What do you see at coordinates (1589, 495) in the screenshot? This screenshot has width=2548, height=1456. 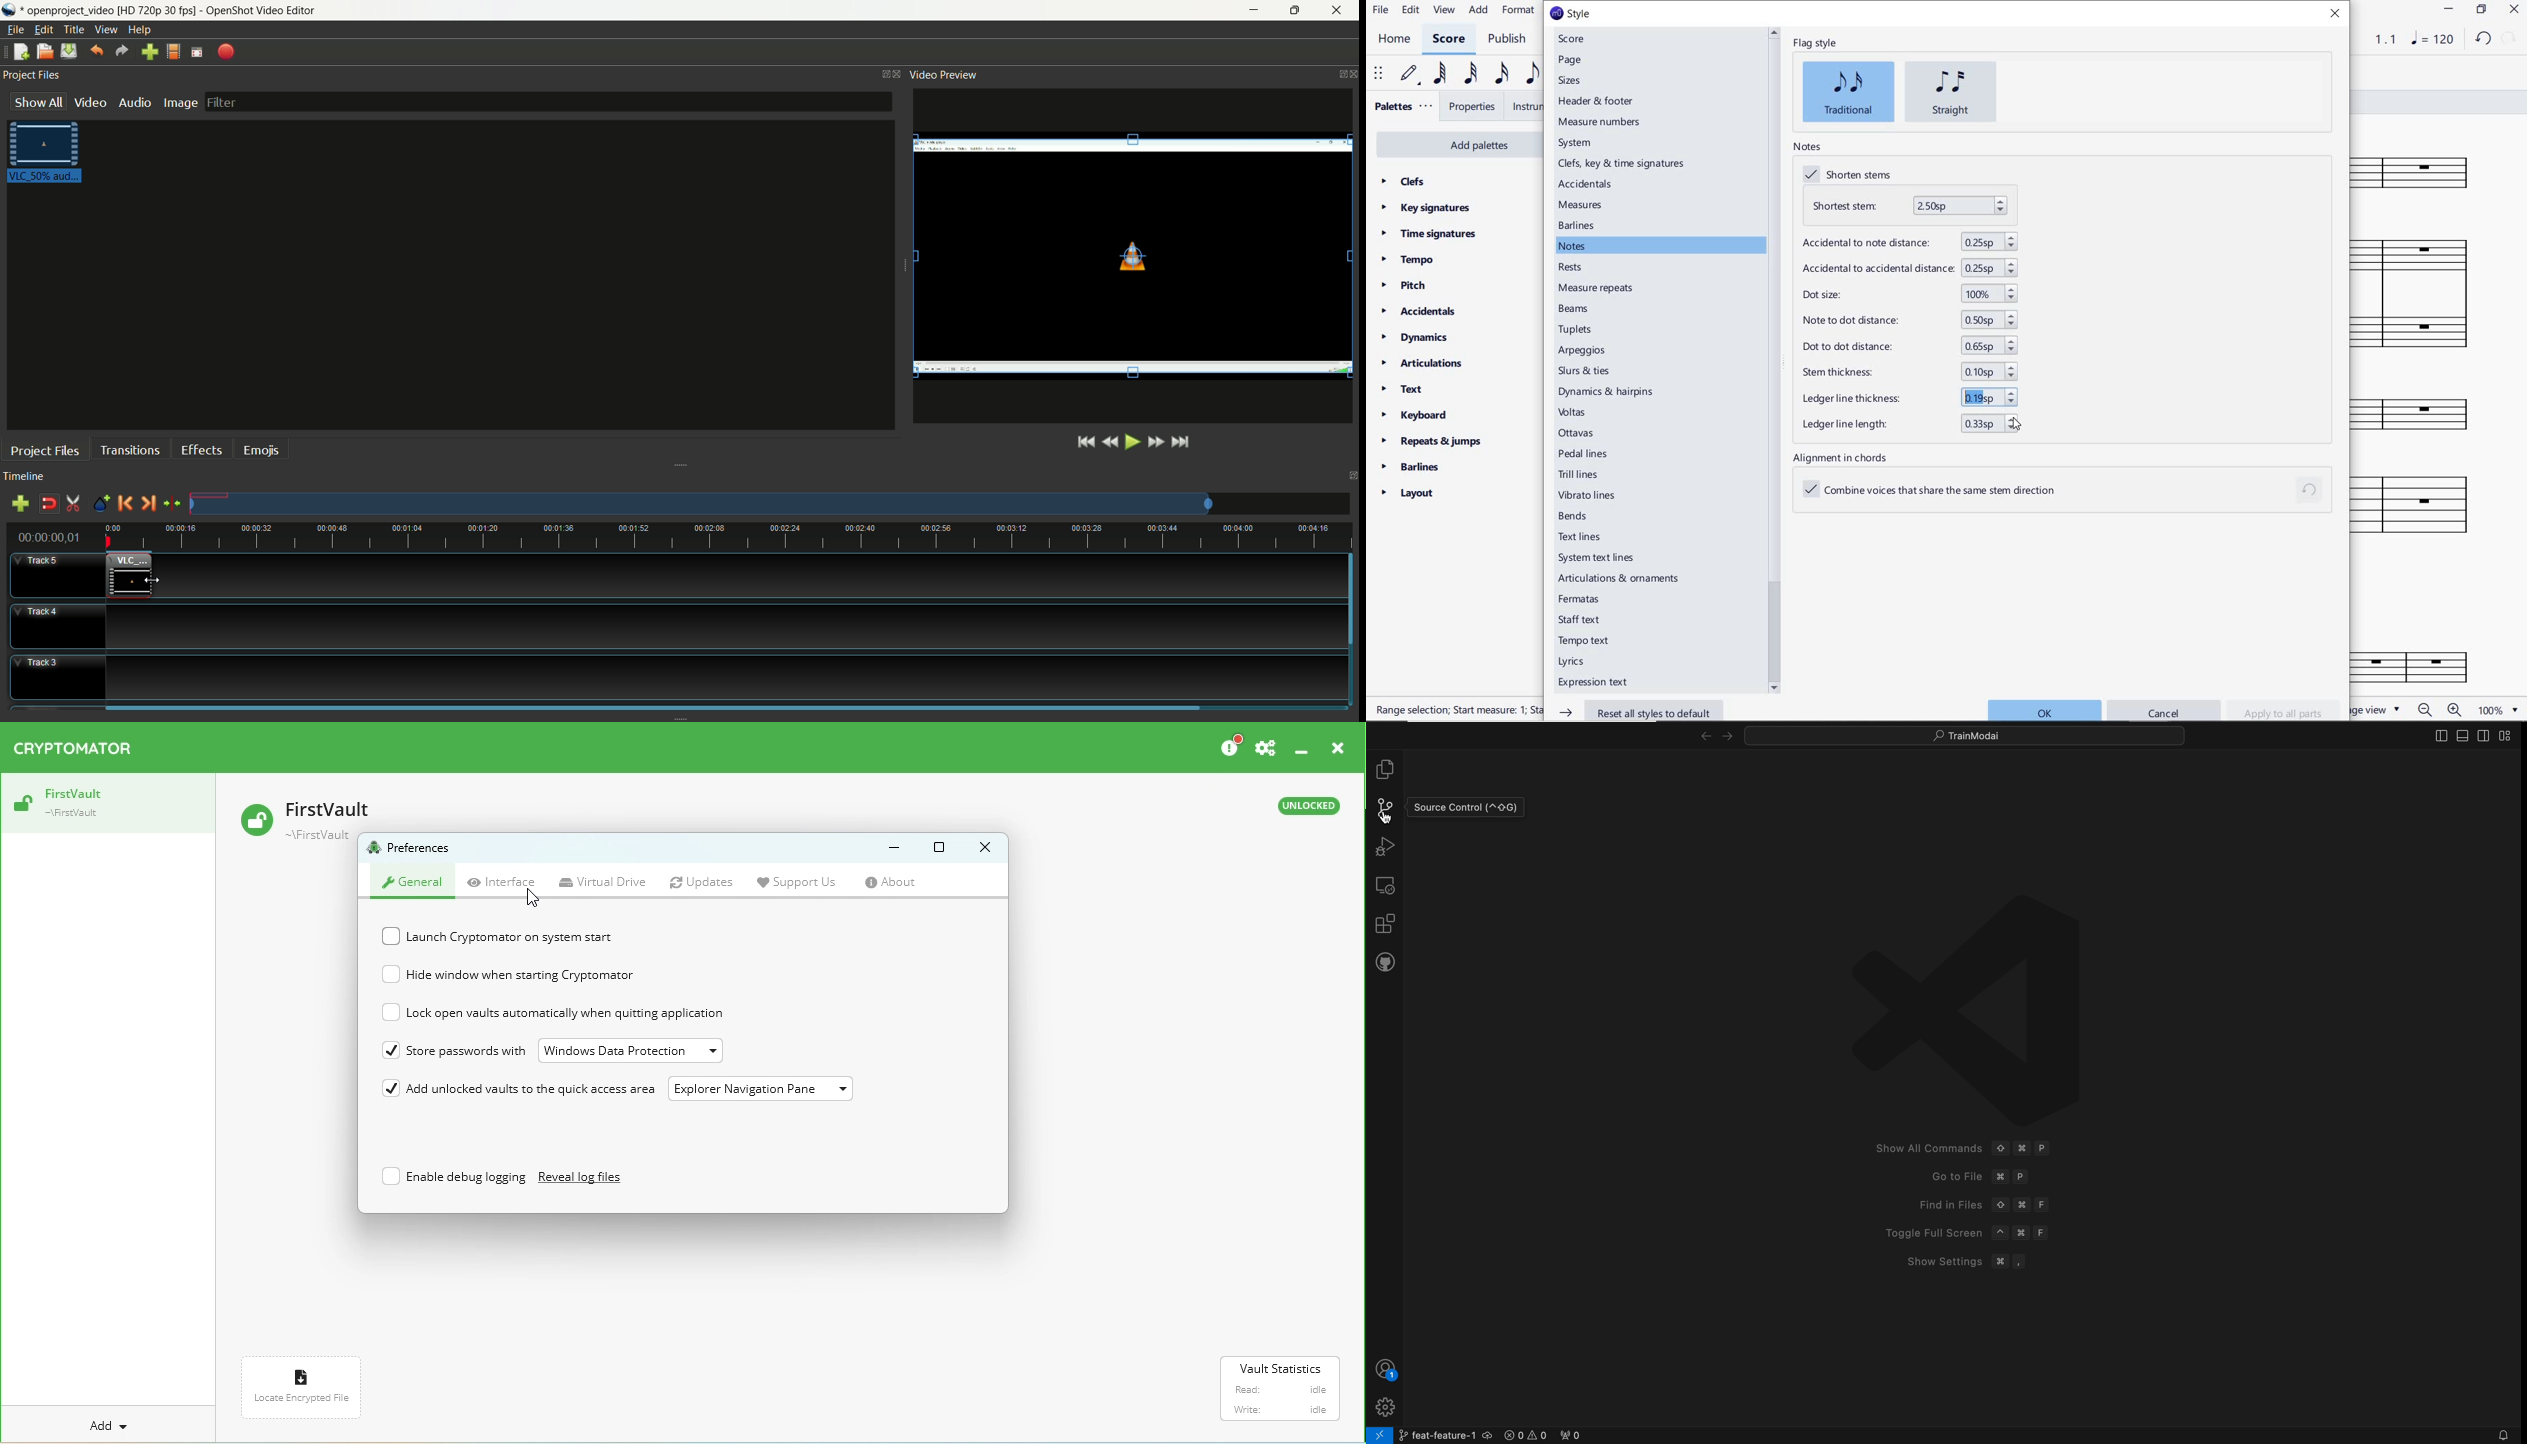 I see `vibrato lines` at bounding box center [1589, 495].